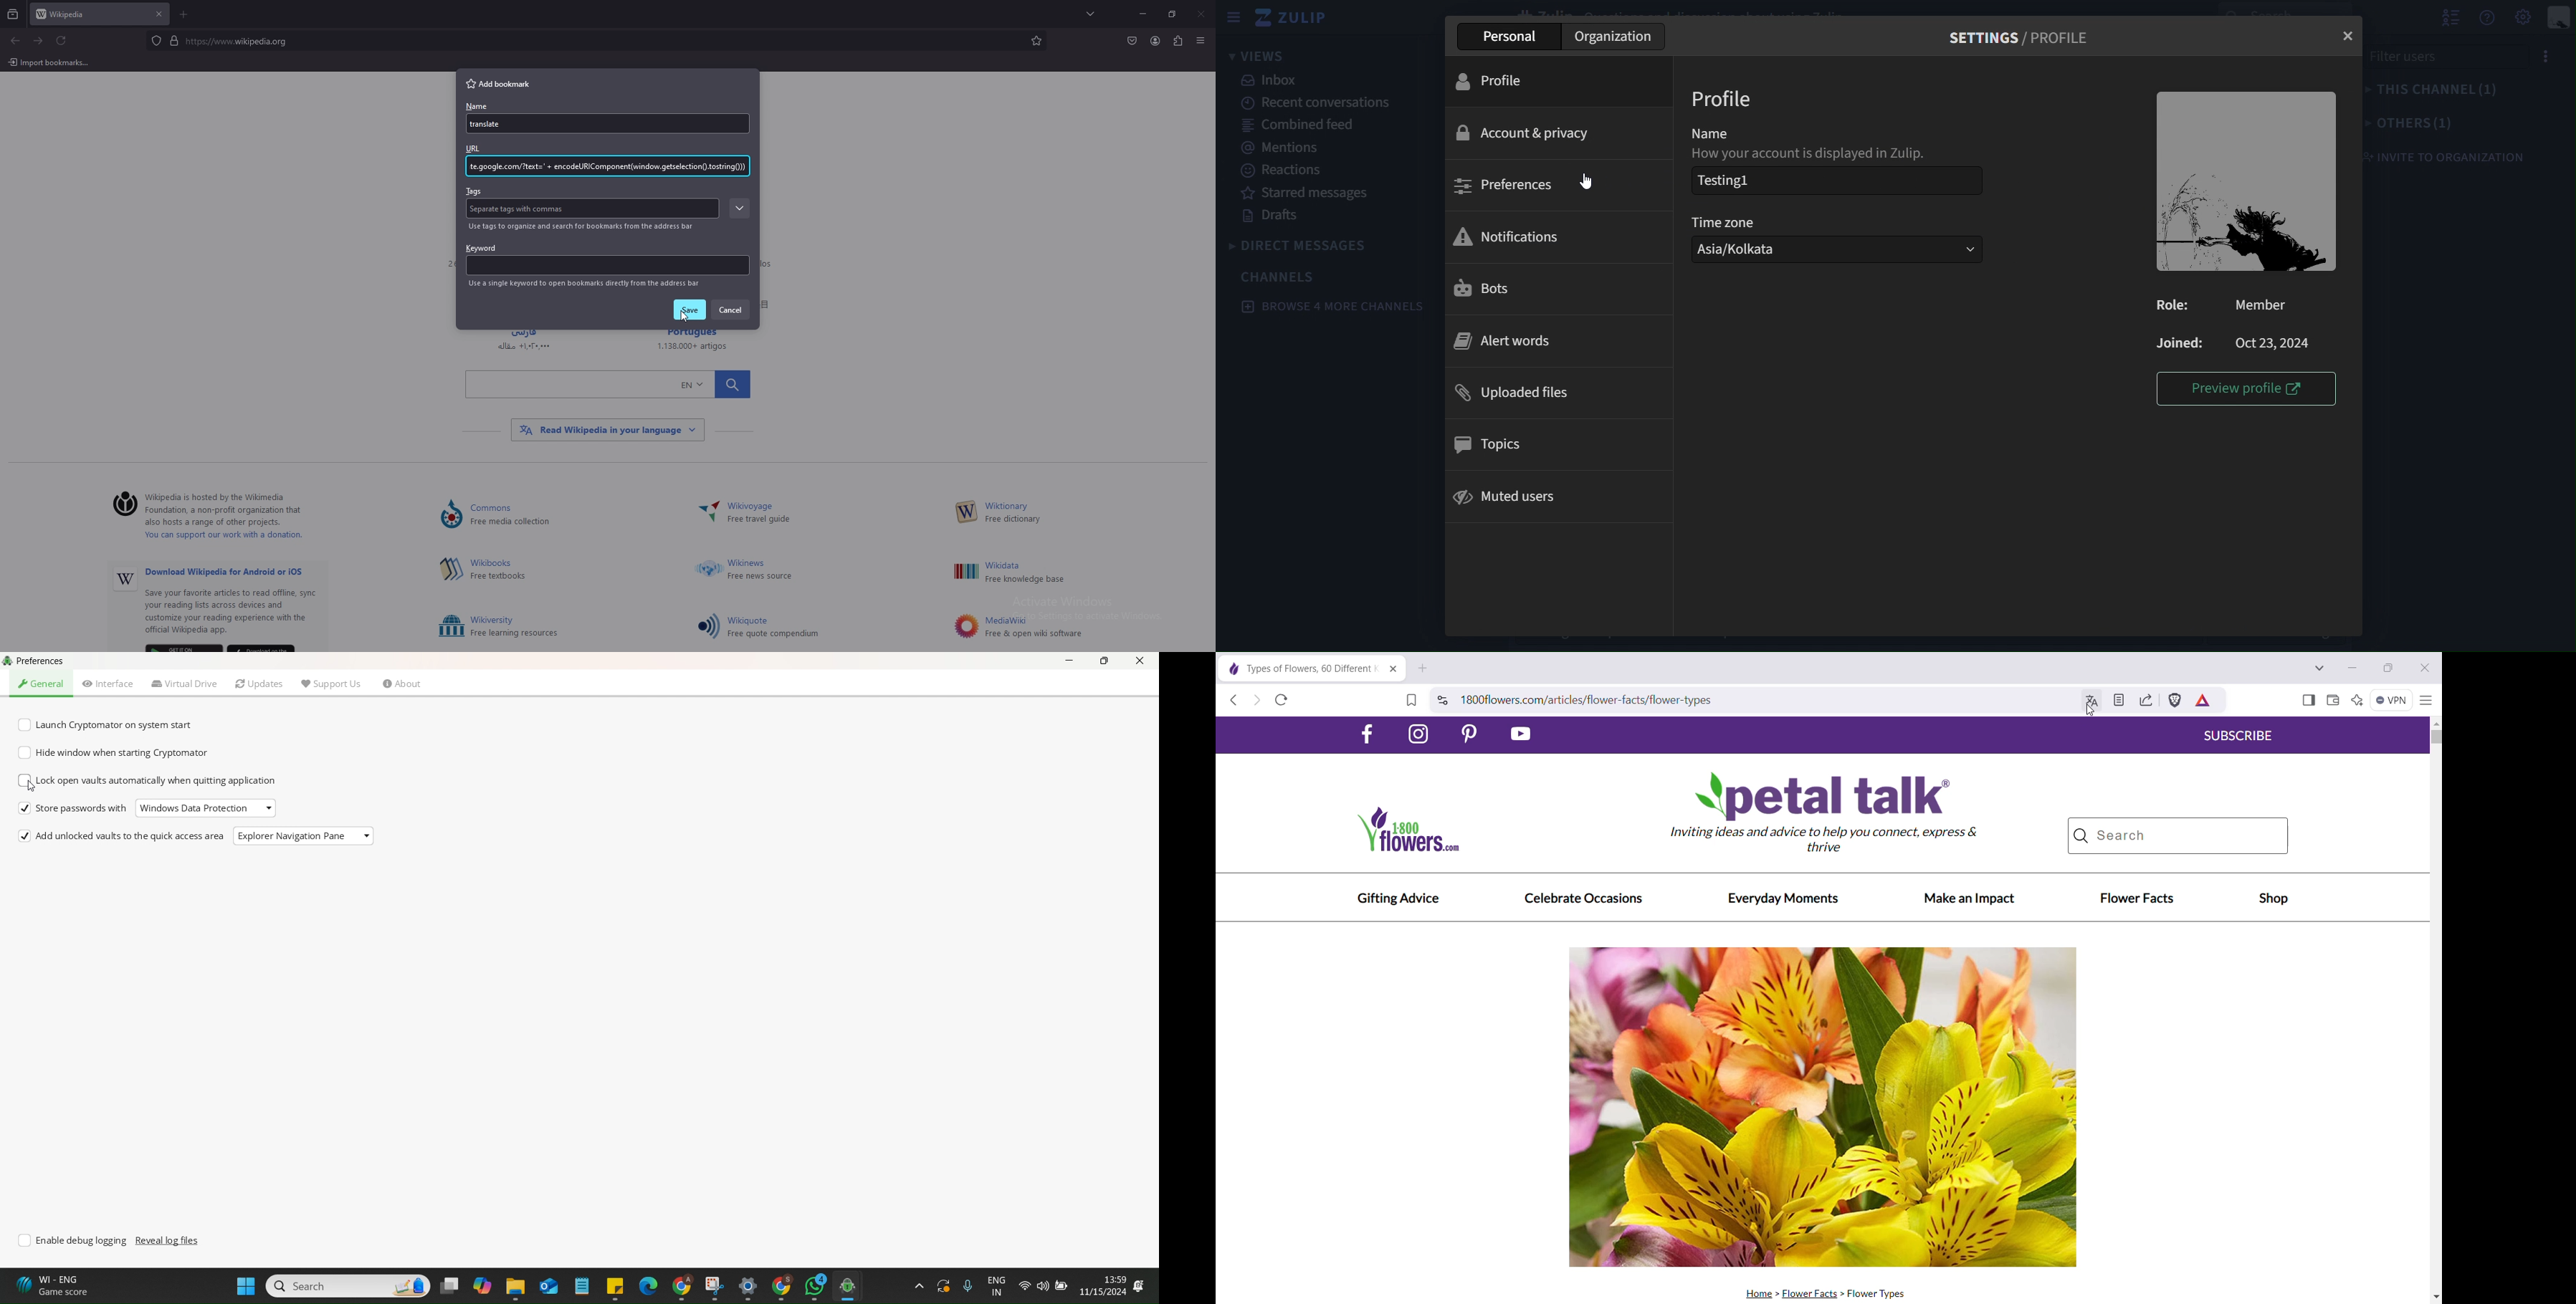  I want to click on , so click(450, 568).